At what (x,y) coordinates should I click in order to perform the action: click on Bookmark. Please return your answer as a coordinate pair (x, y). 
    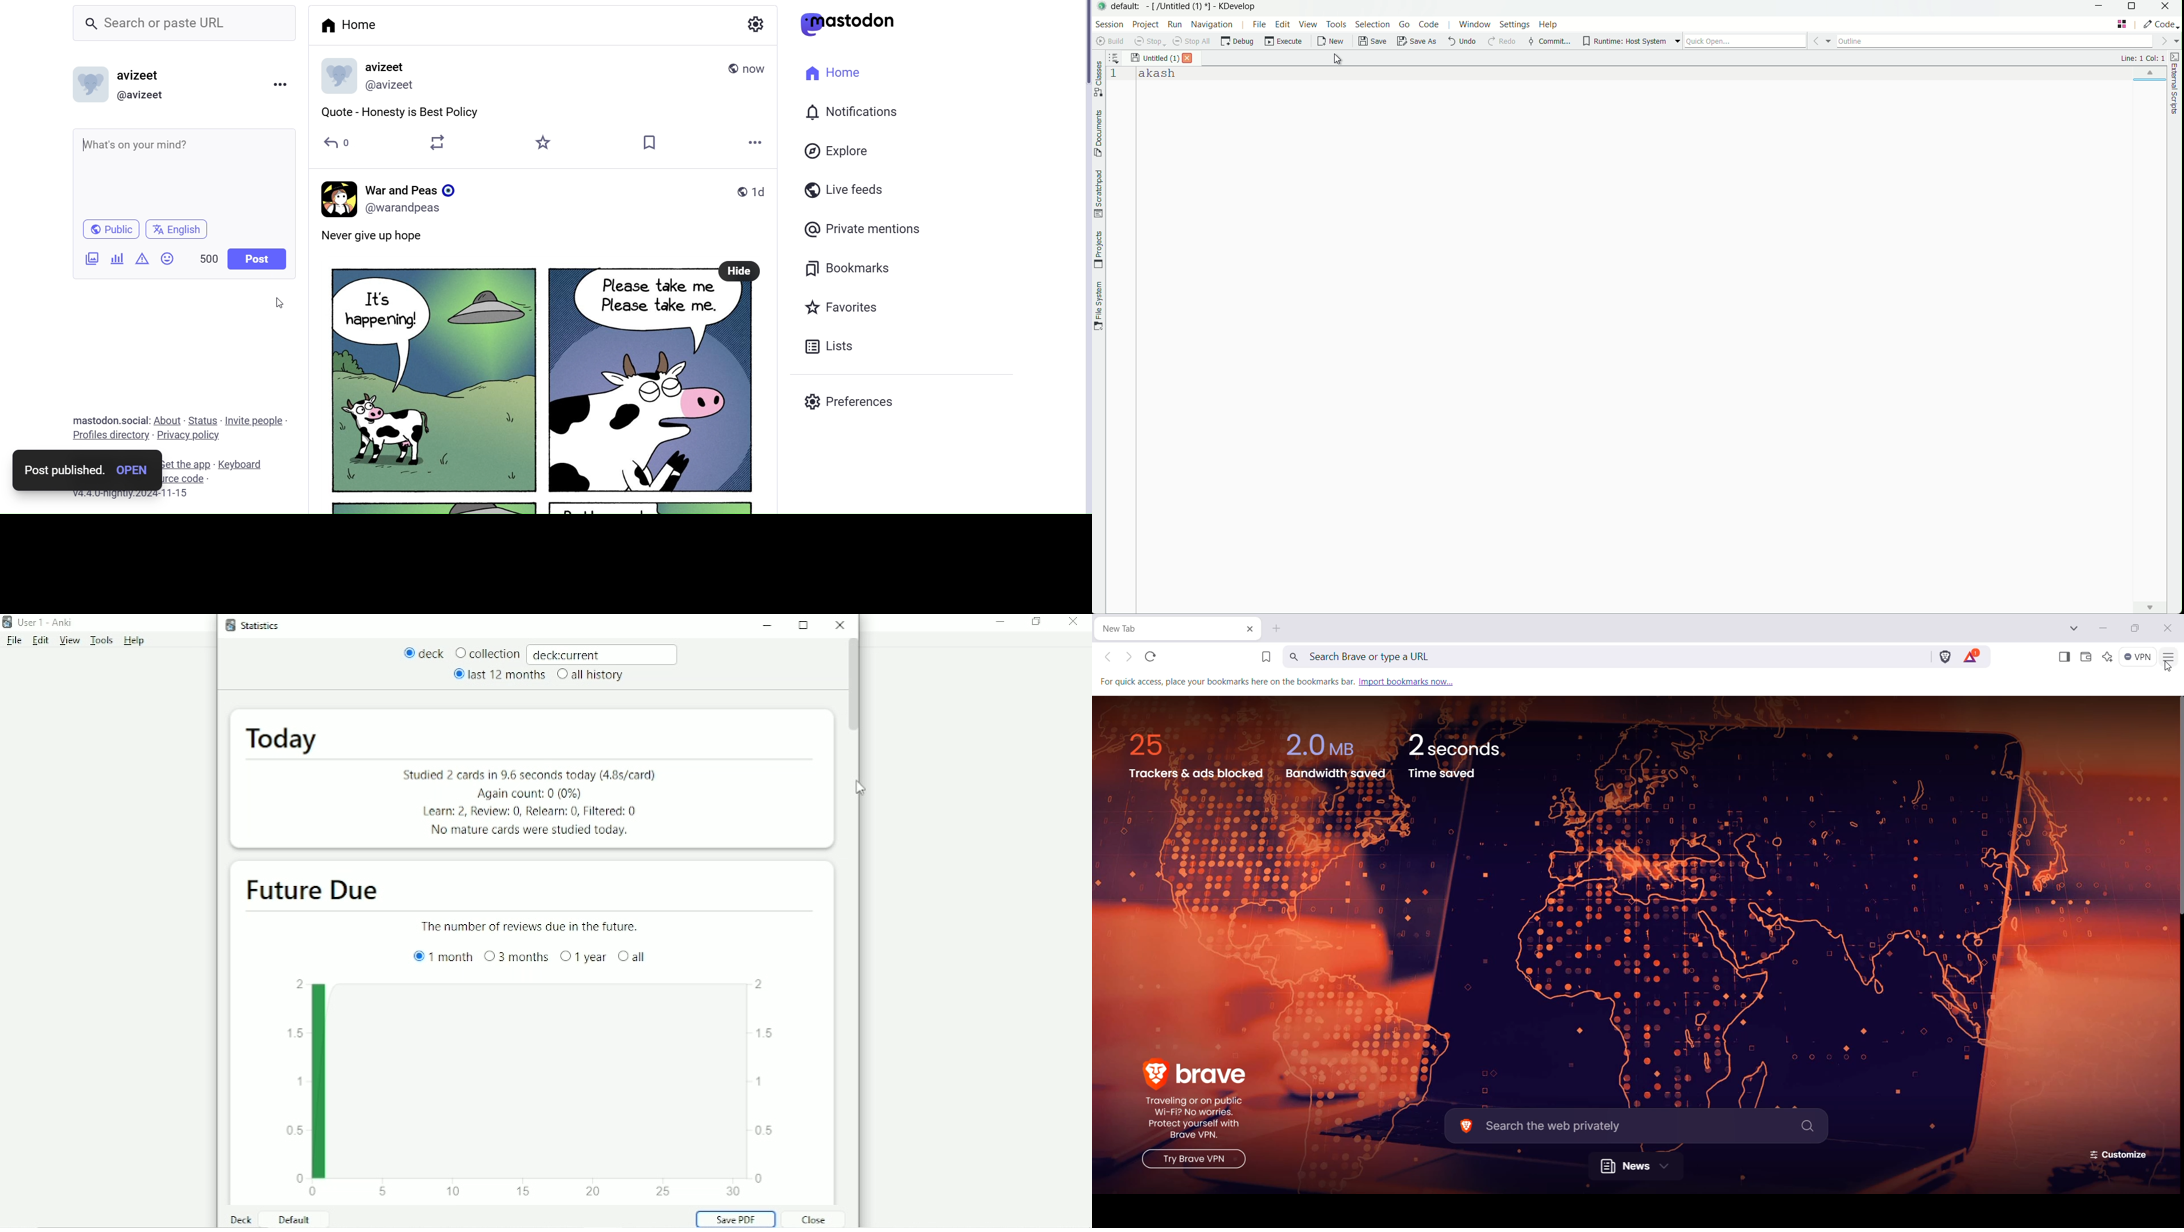
    Looking at the image, I should click on (650, 143).